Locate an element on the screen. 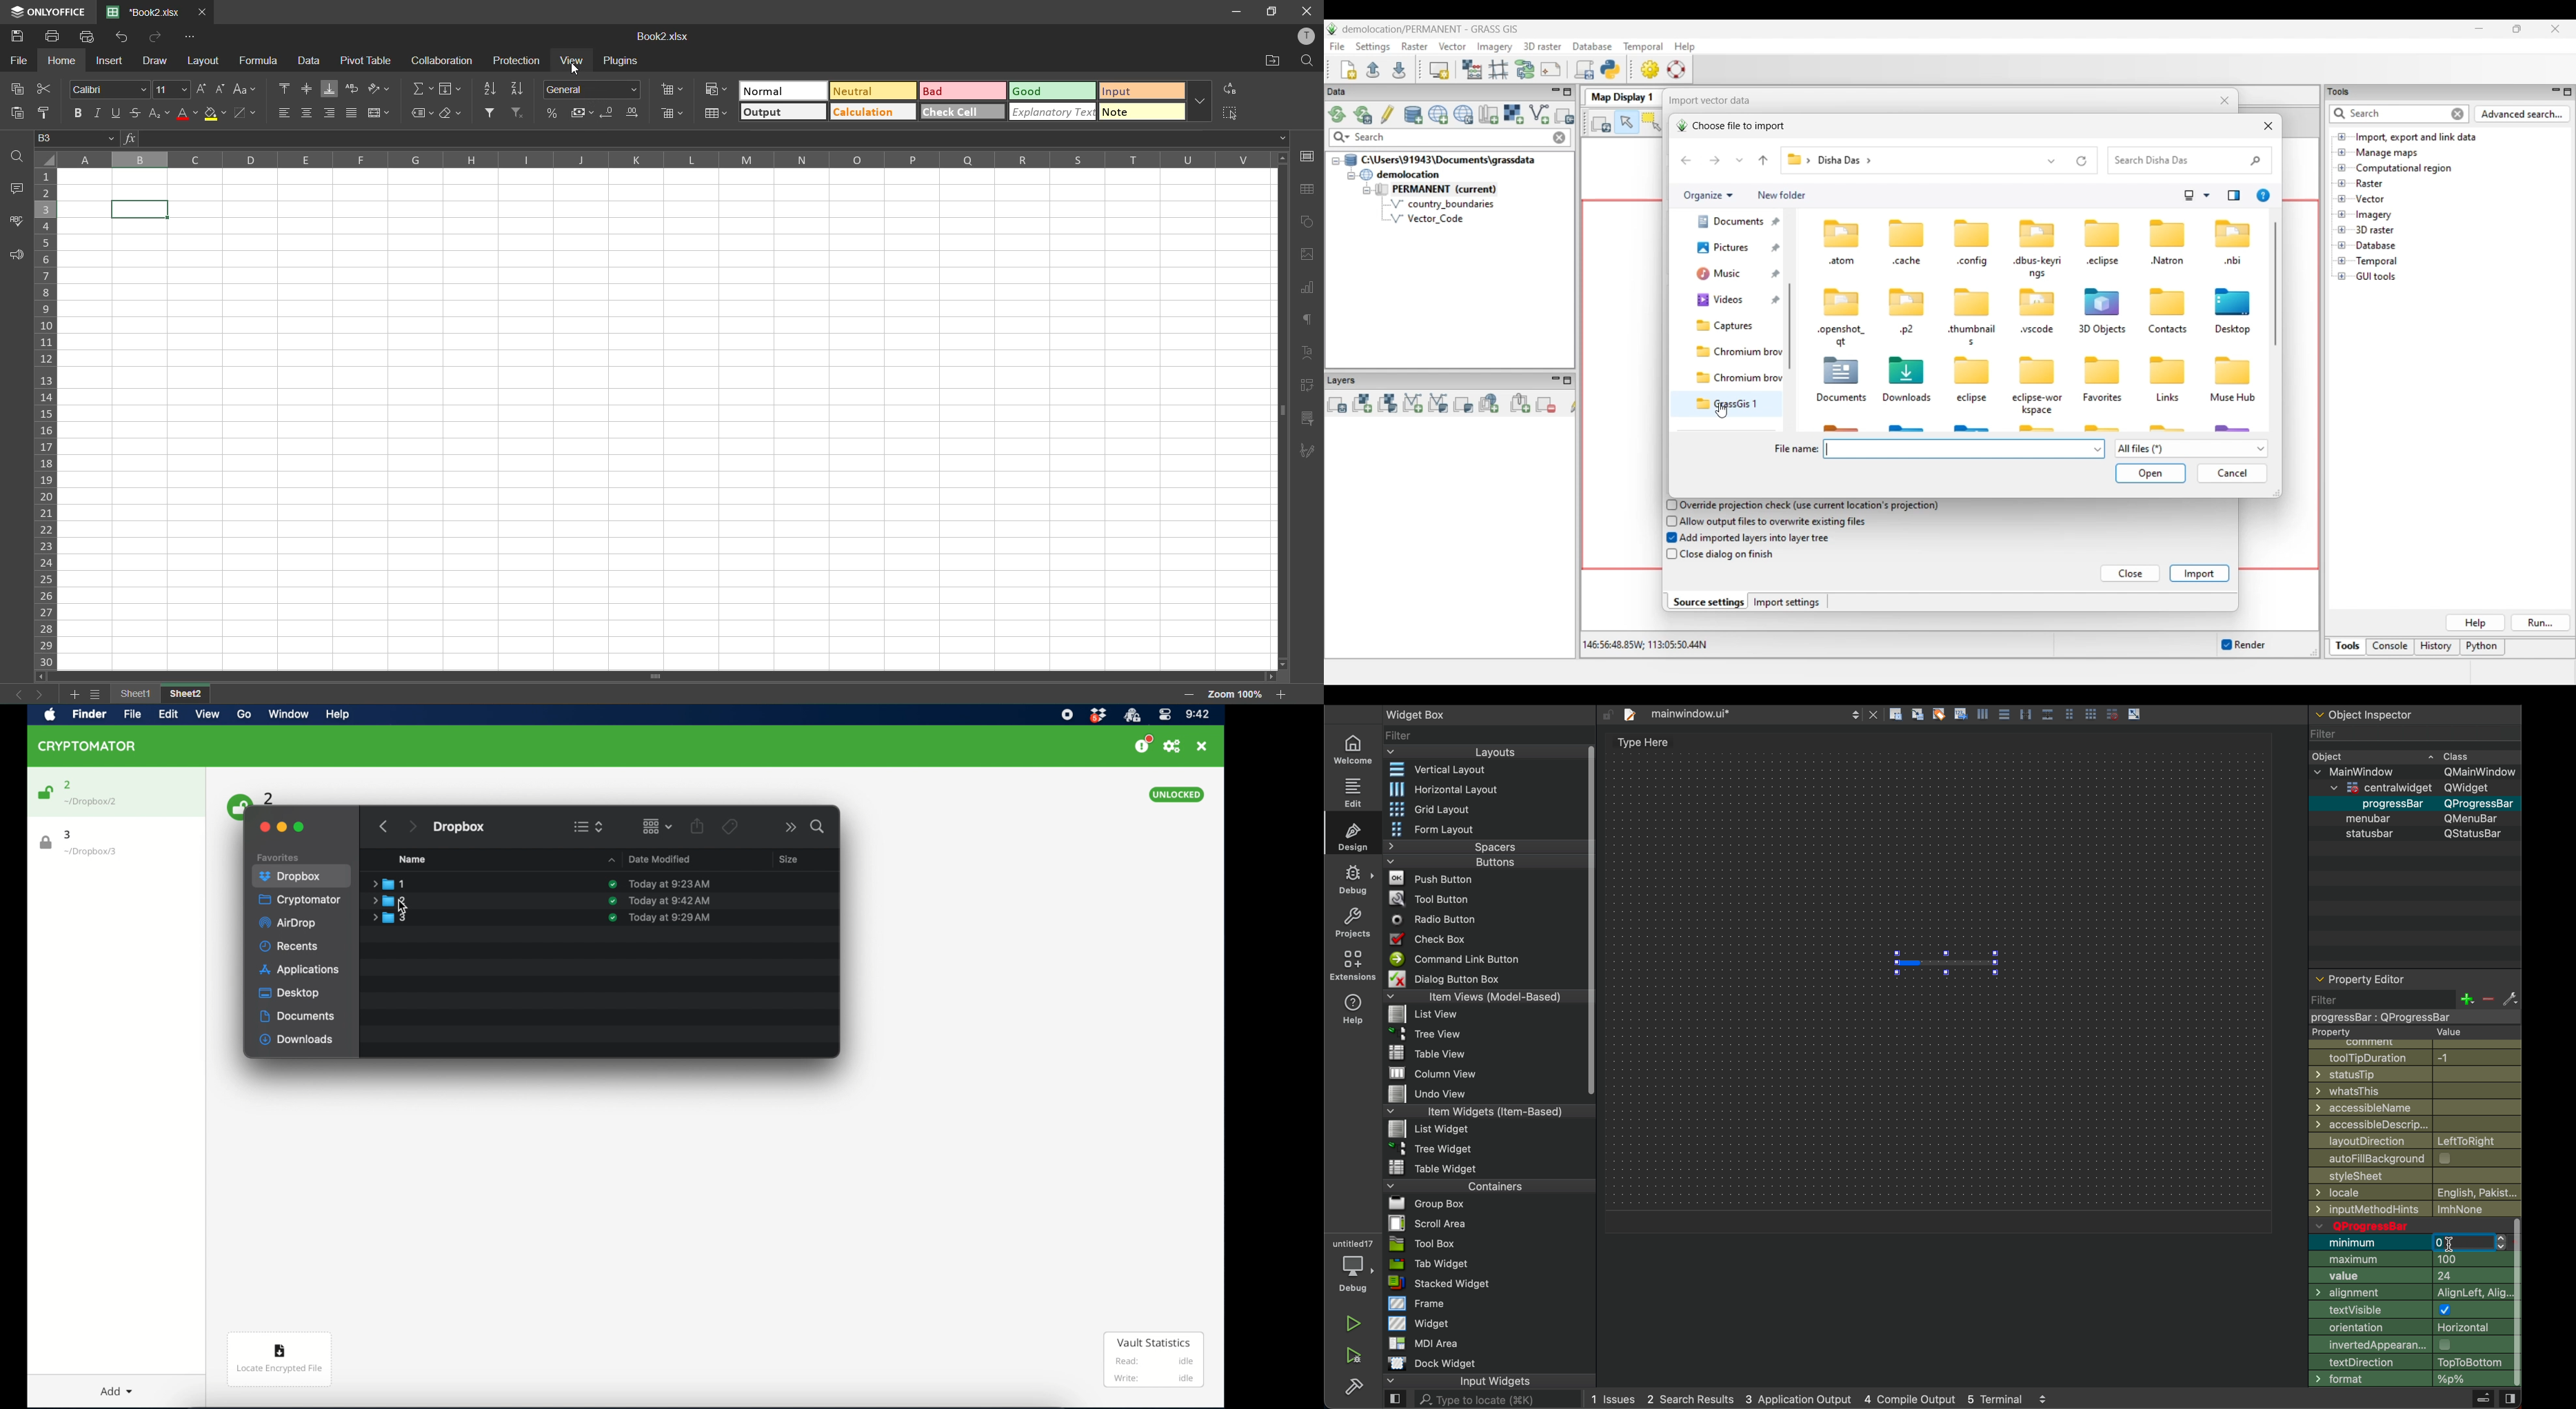  layoutDirection is located at coordinates (2415, 1140).